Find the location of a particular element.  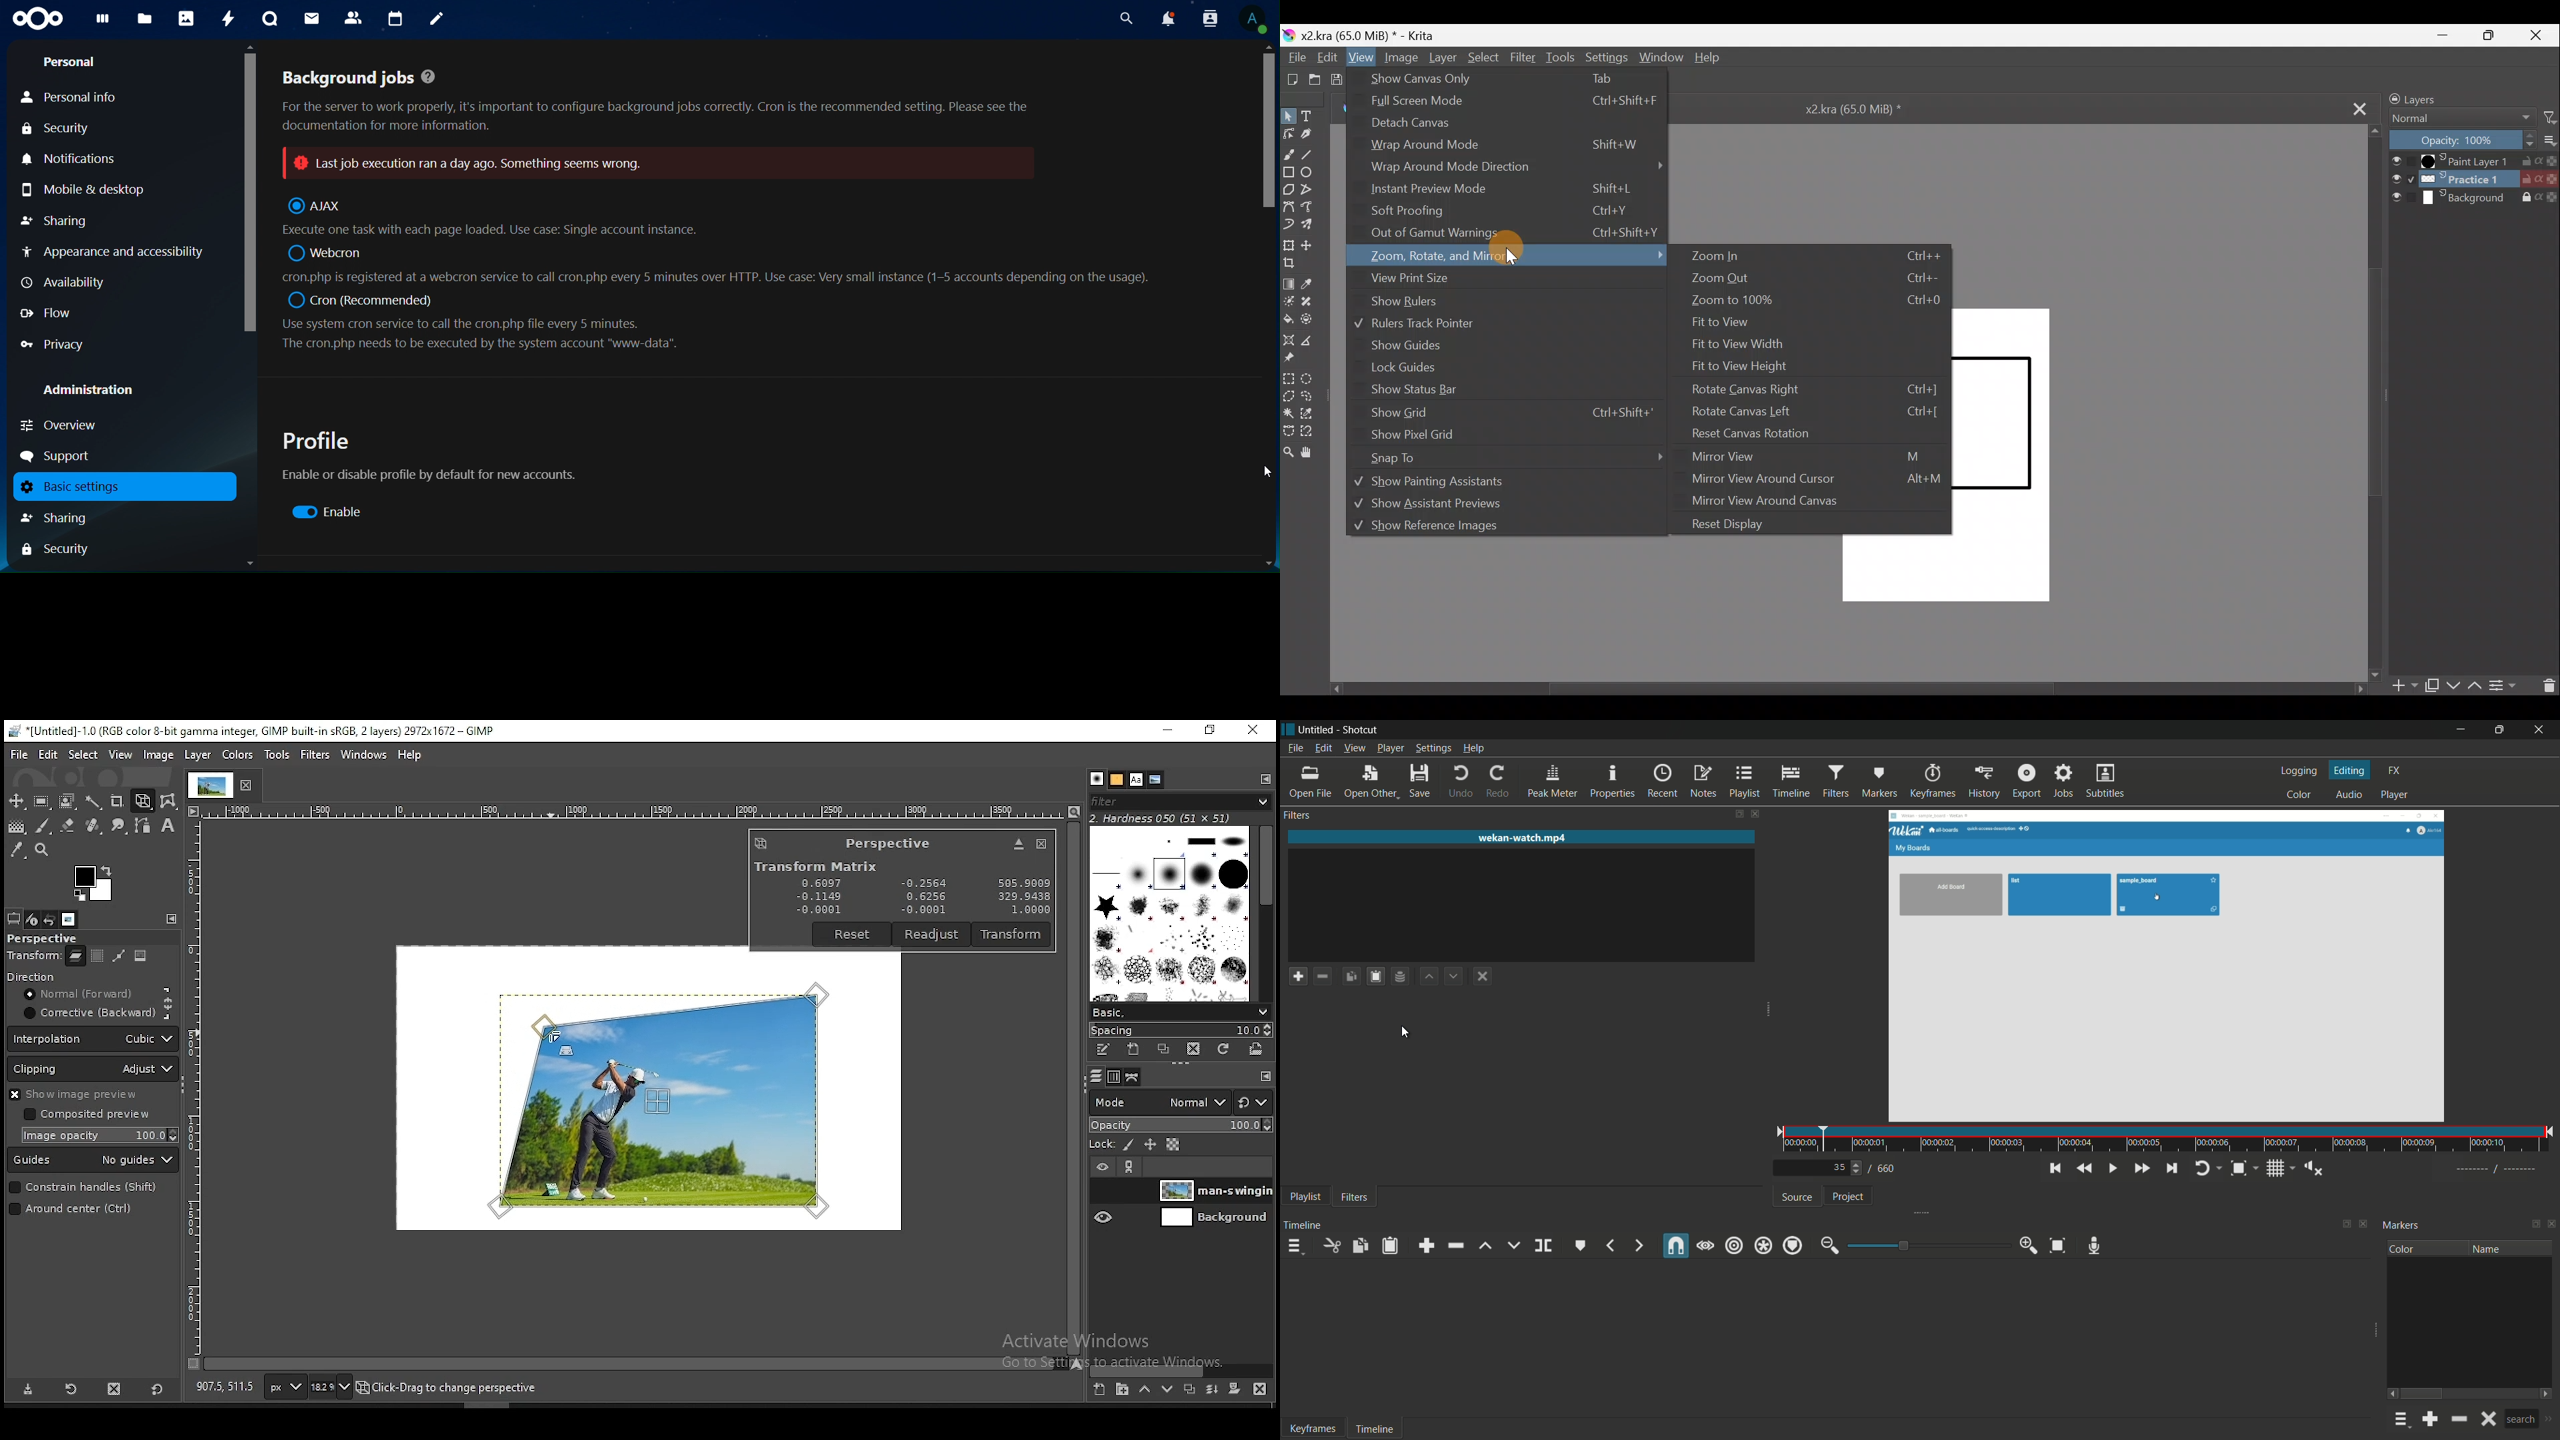

Scrollbar is located at coordinates (249, 305).